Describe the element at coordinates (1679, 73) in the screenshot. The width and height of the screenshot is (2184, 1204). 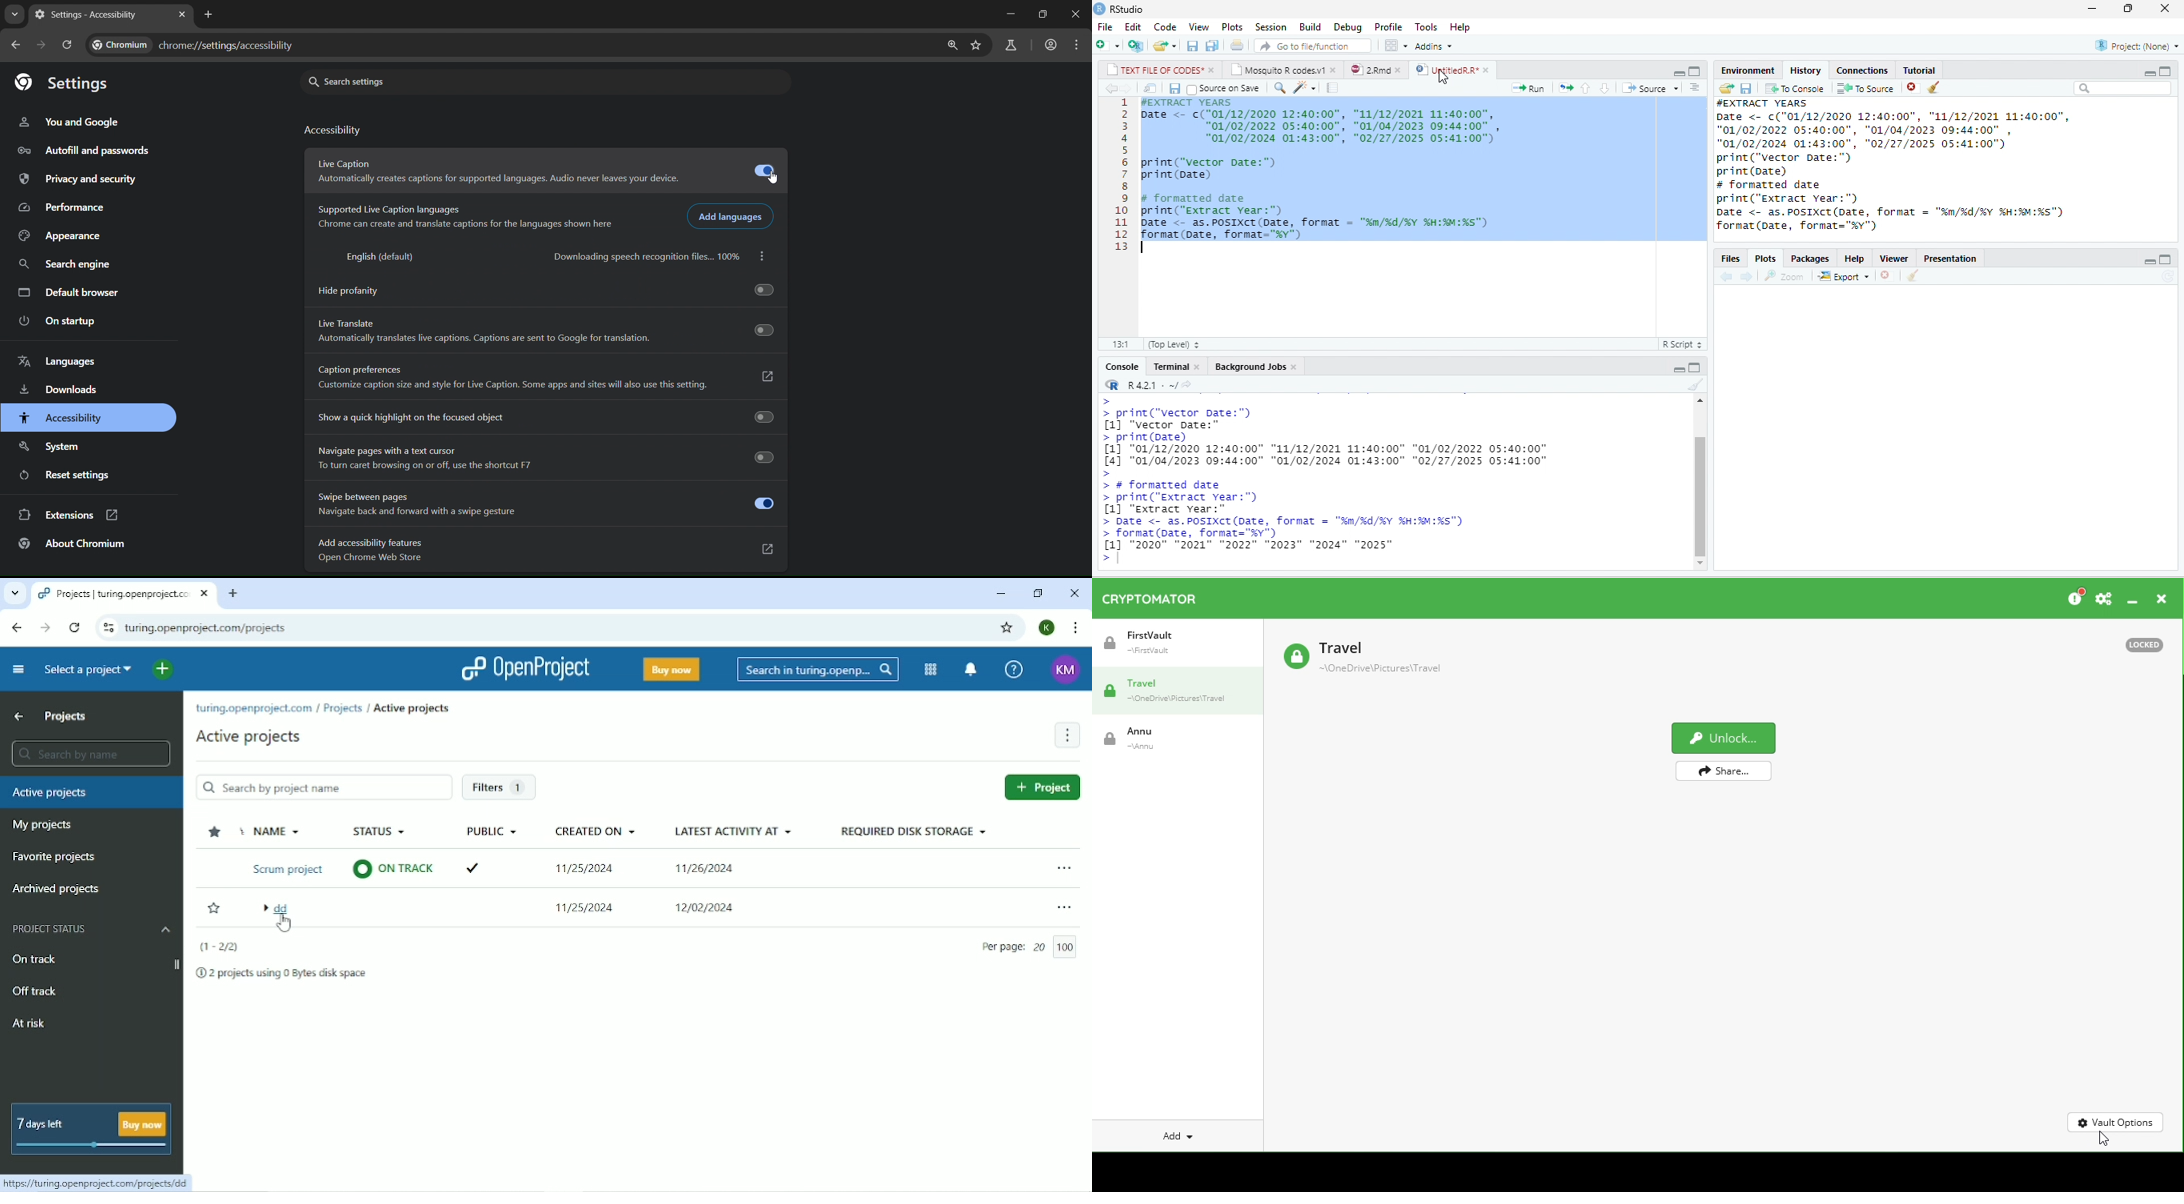
I see `minimize` at that location.